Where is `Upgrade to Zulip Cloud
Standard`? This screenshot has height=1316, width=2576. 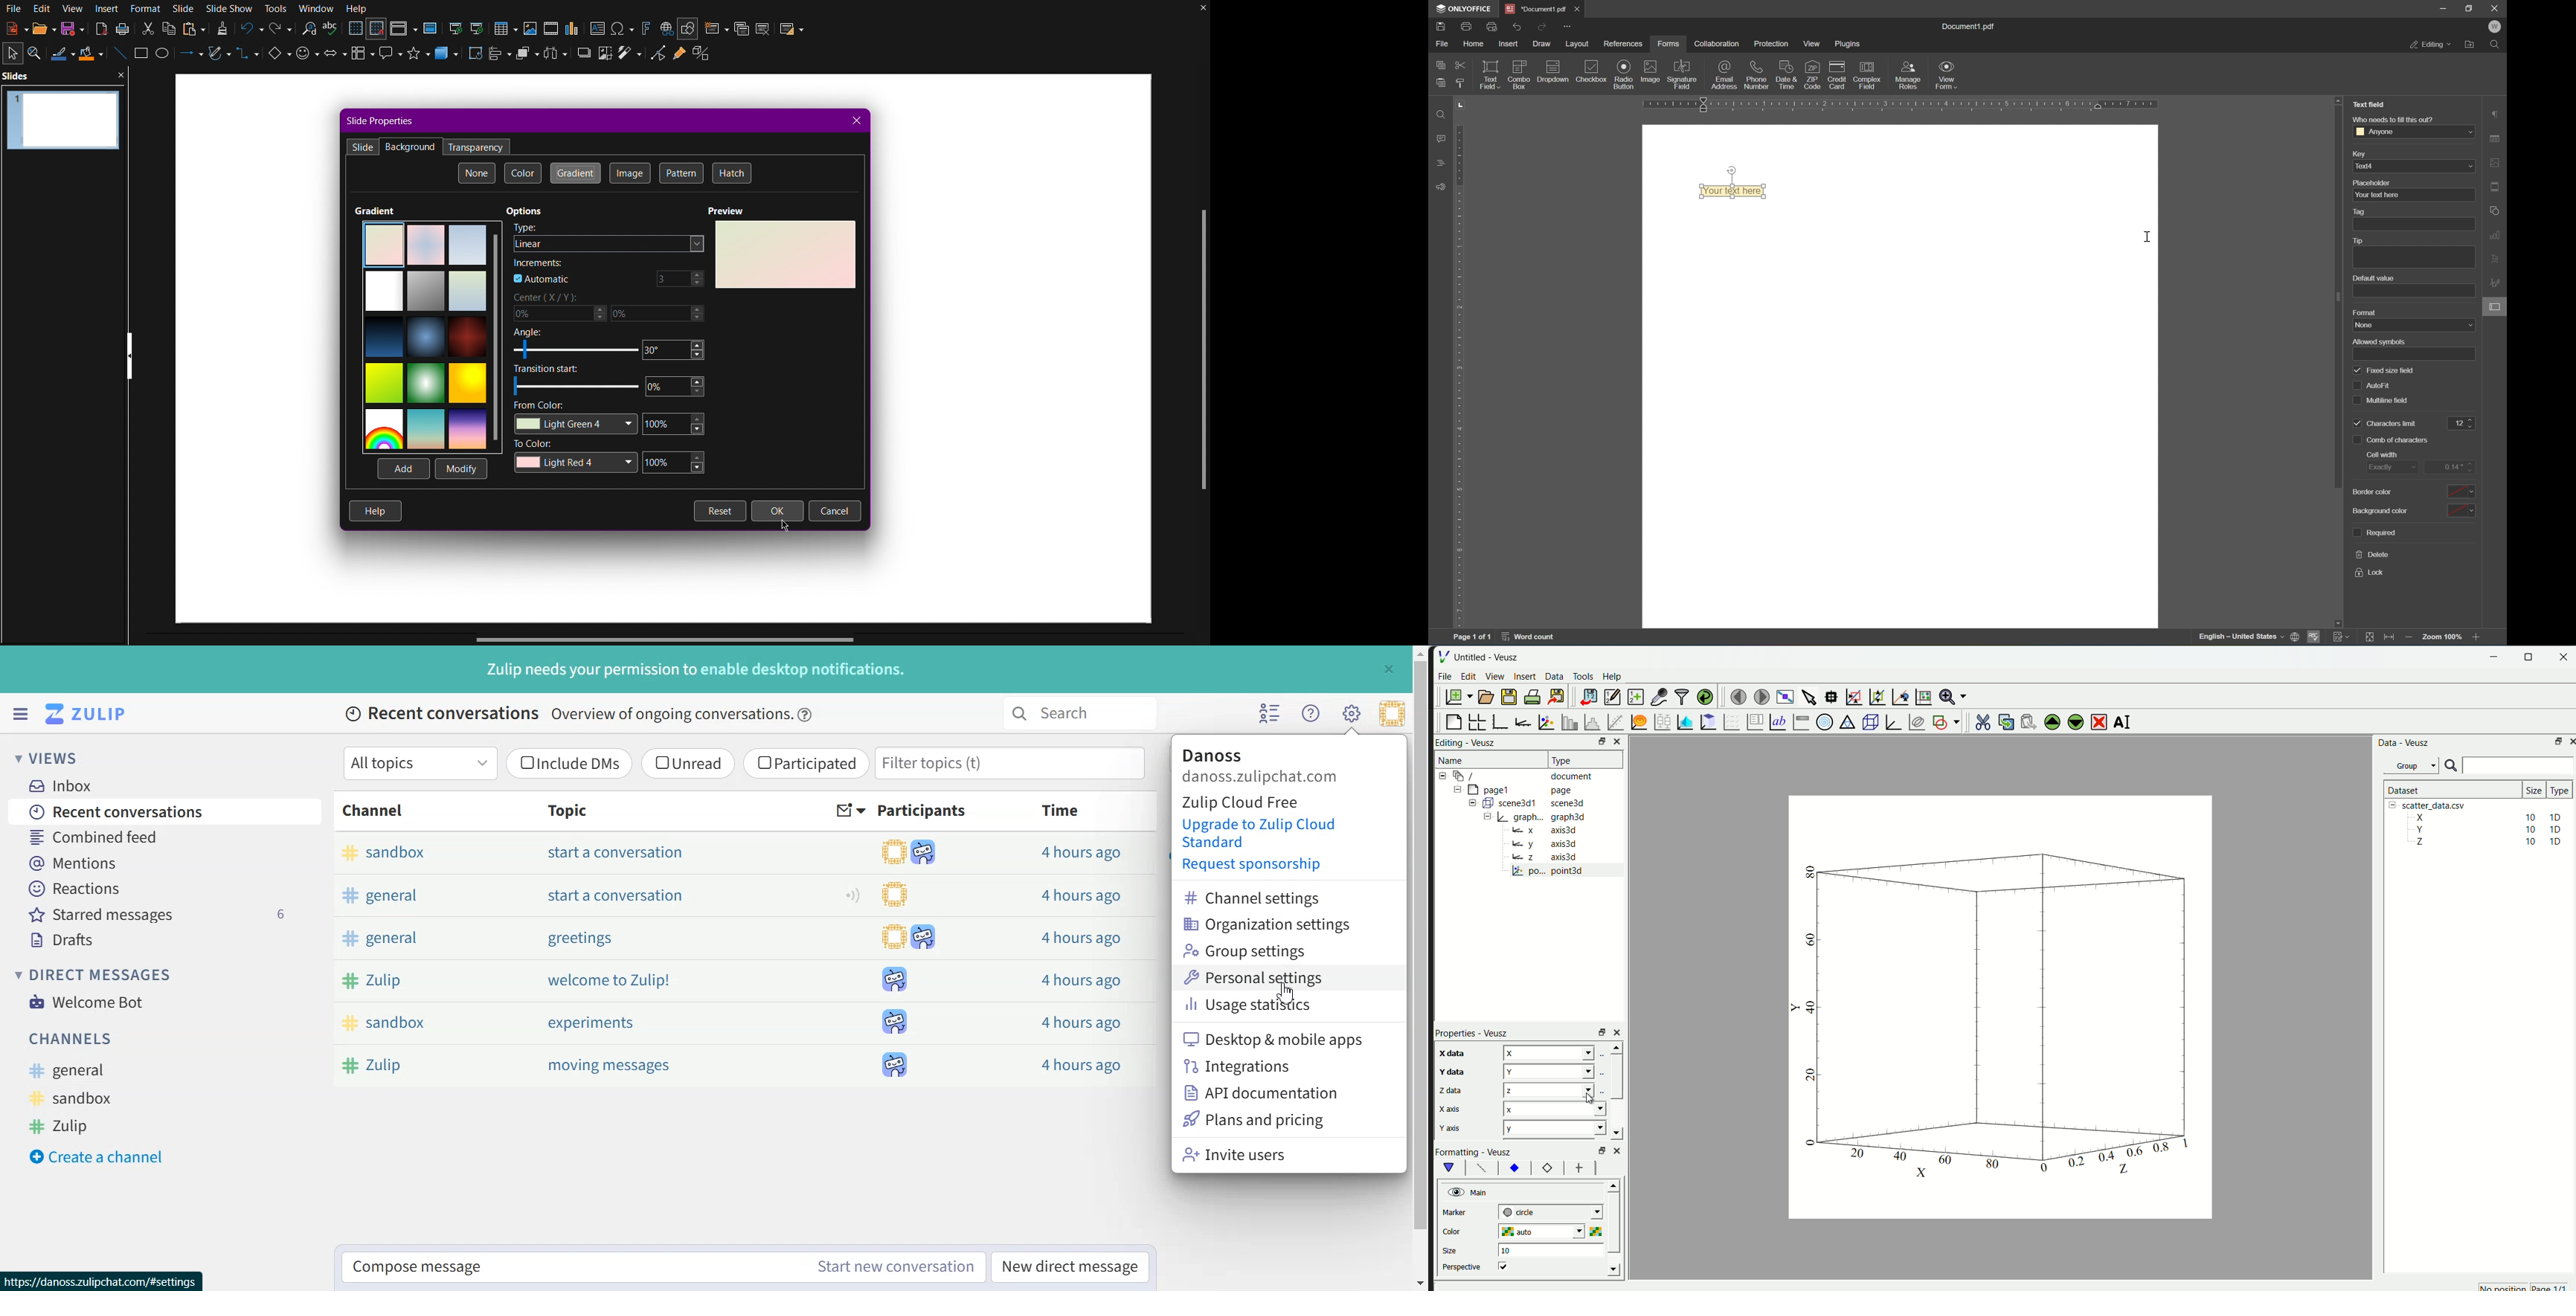 Upgrade to Zulip Cloud
Standard is located at coordinates (1264, 834).